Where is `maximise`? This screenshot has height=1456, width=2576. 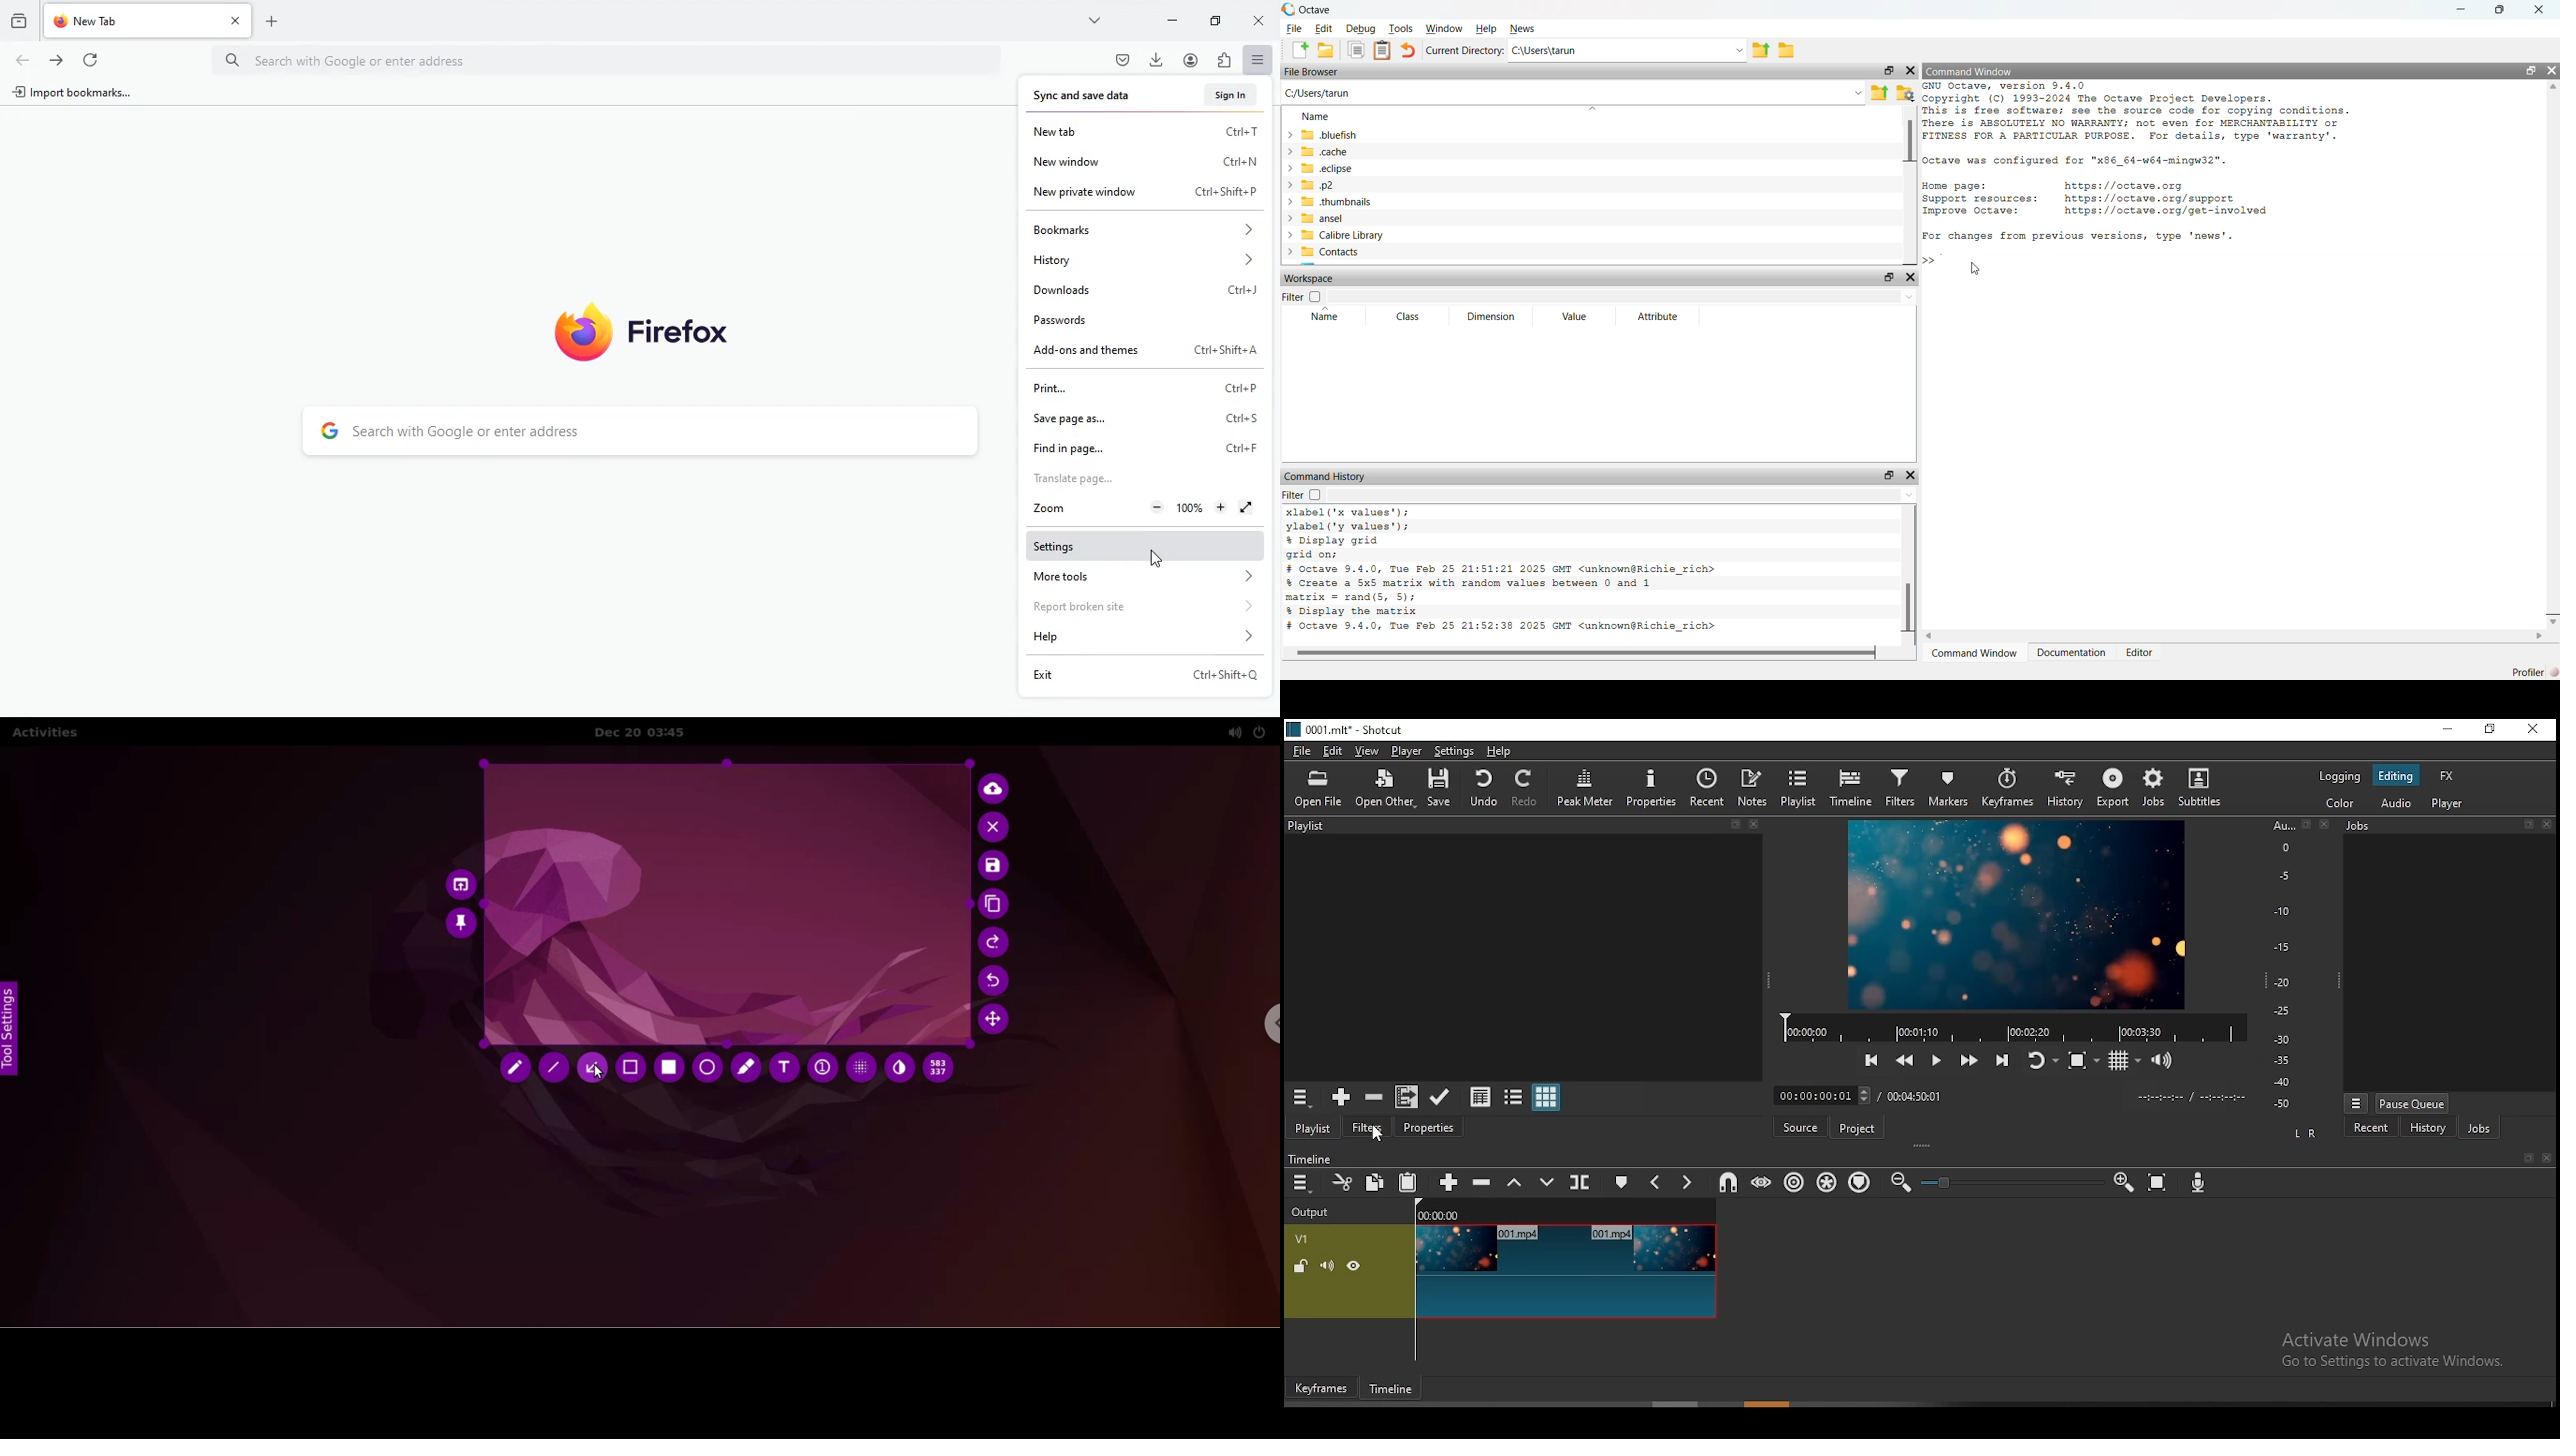
maximise is located at coordinates (2497, 9).